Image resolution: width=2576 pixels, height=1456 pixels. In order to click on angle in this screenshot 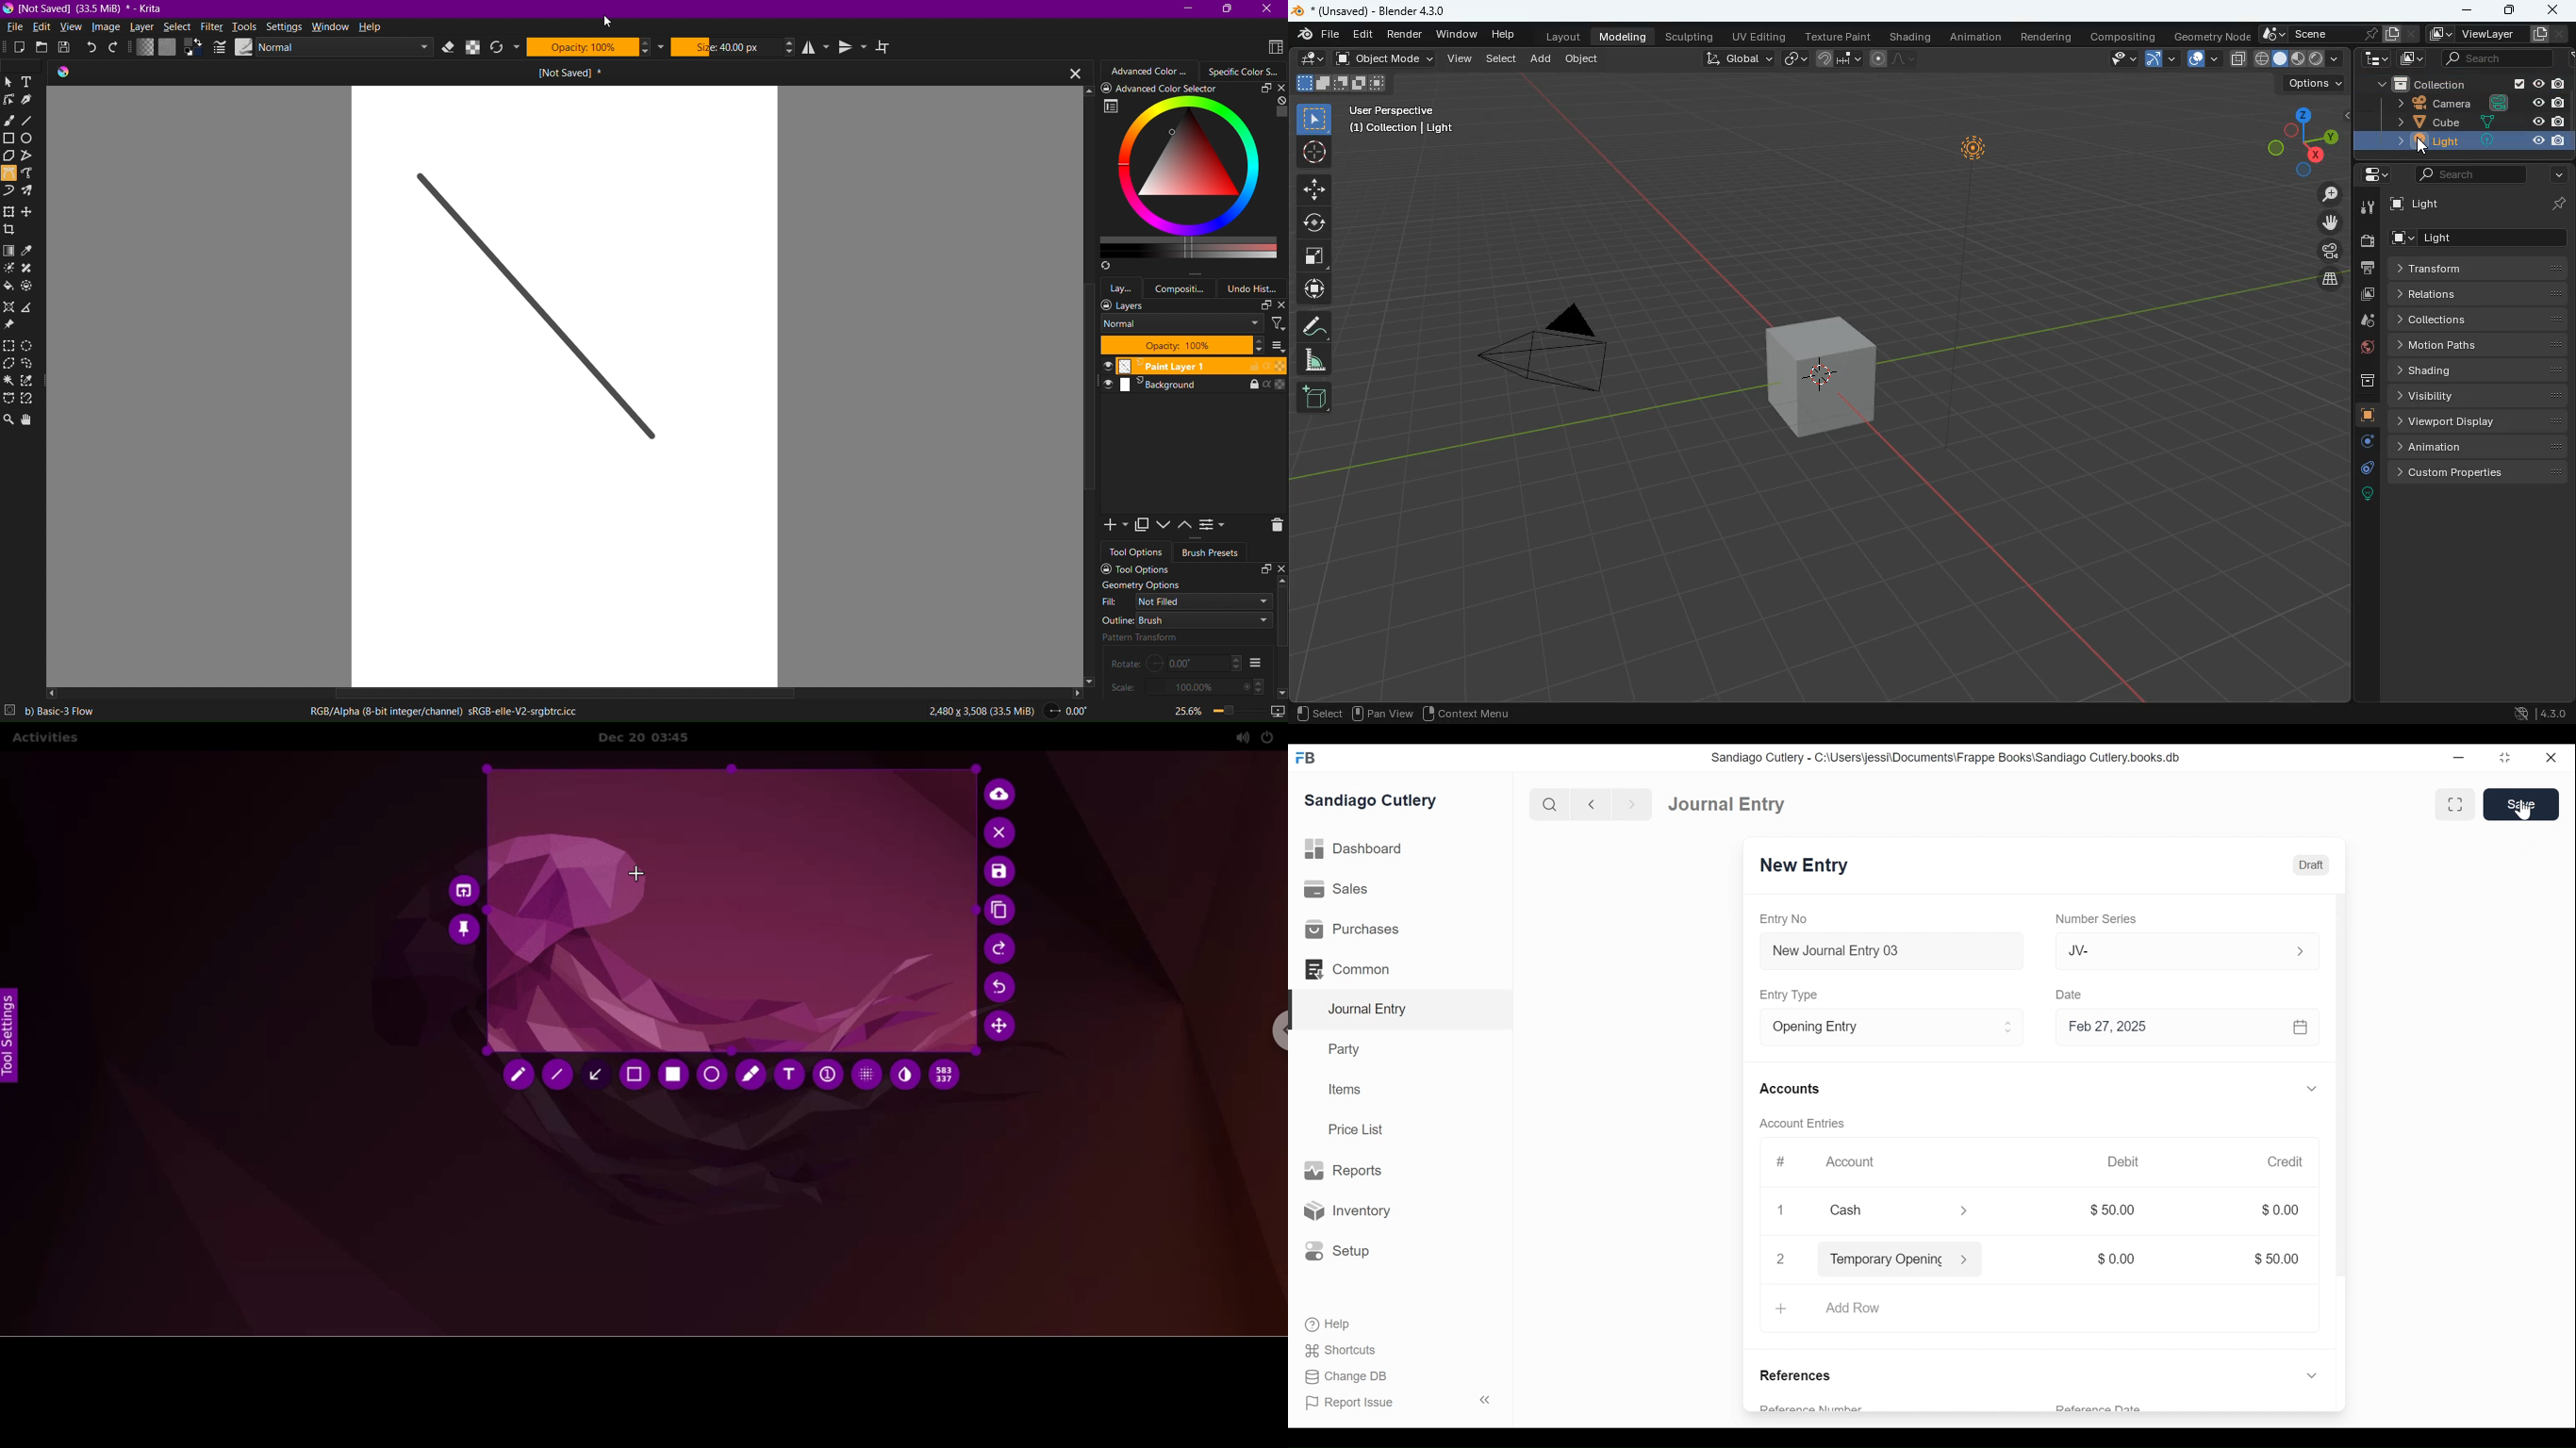, I will do `click(1313, 360)`.